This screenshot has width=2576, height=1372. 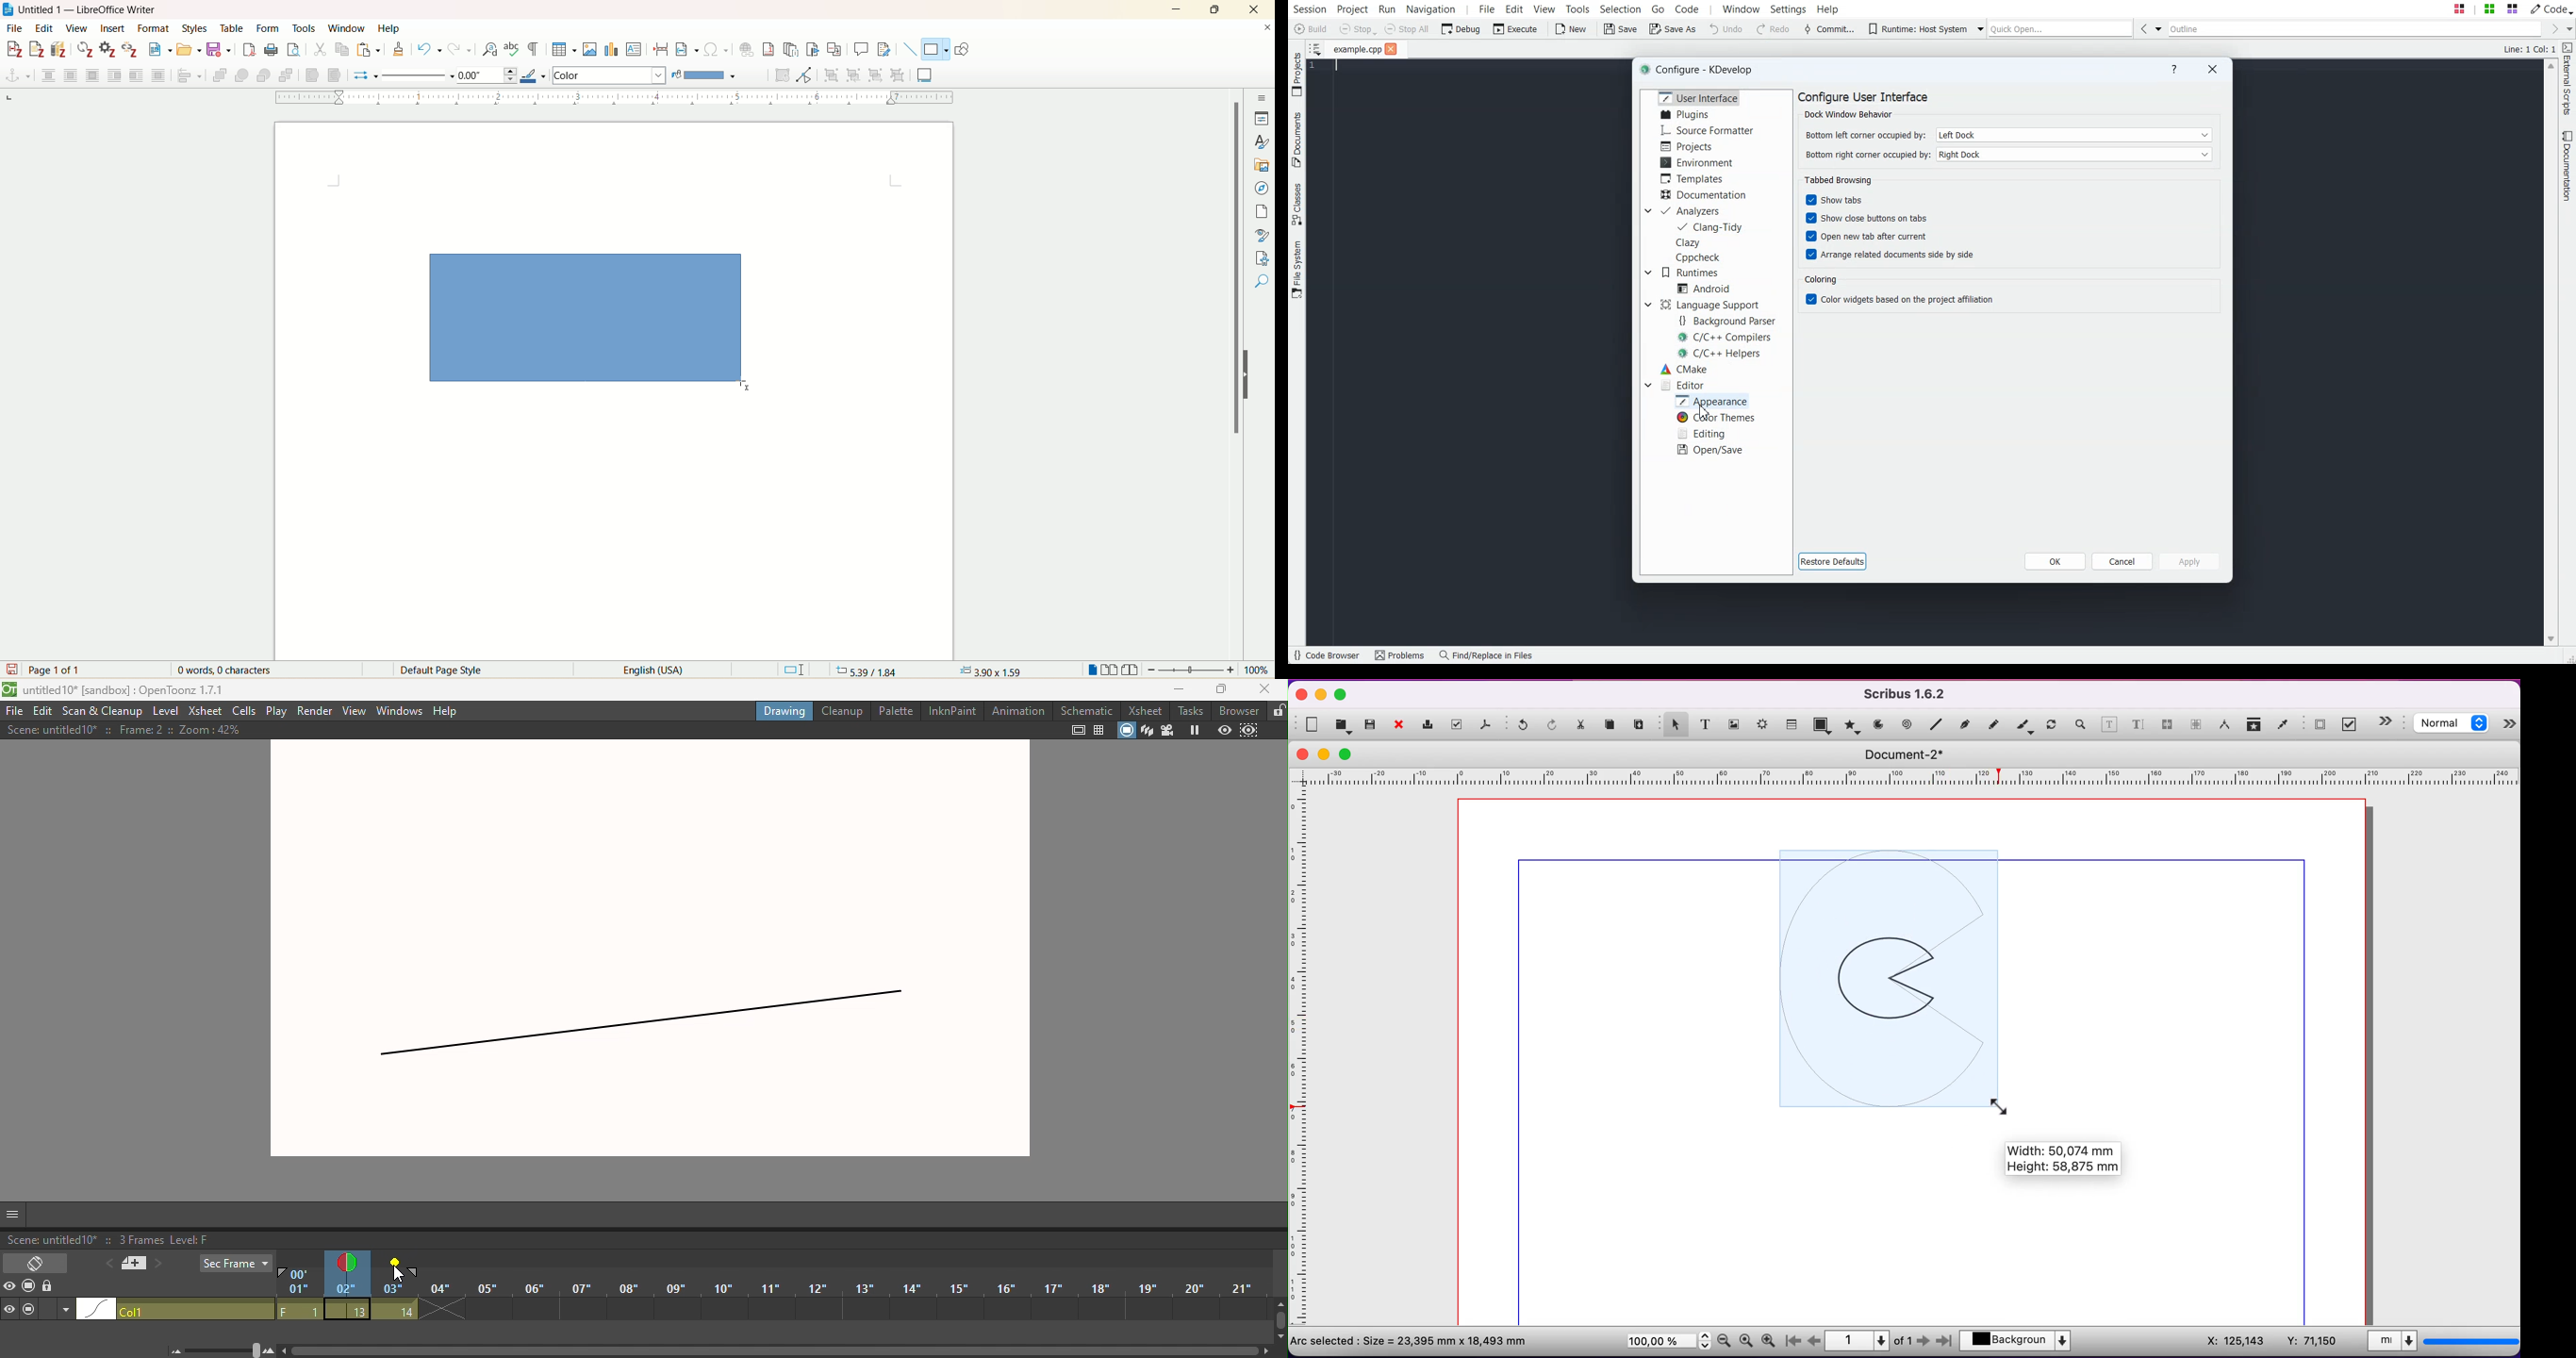 What do you see at coordinates (1279, 1322) in the screenshot?
I see `Vertical scroll bar` at bounding box center [1279, 1322].